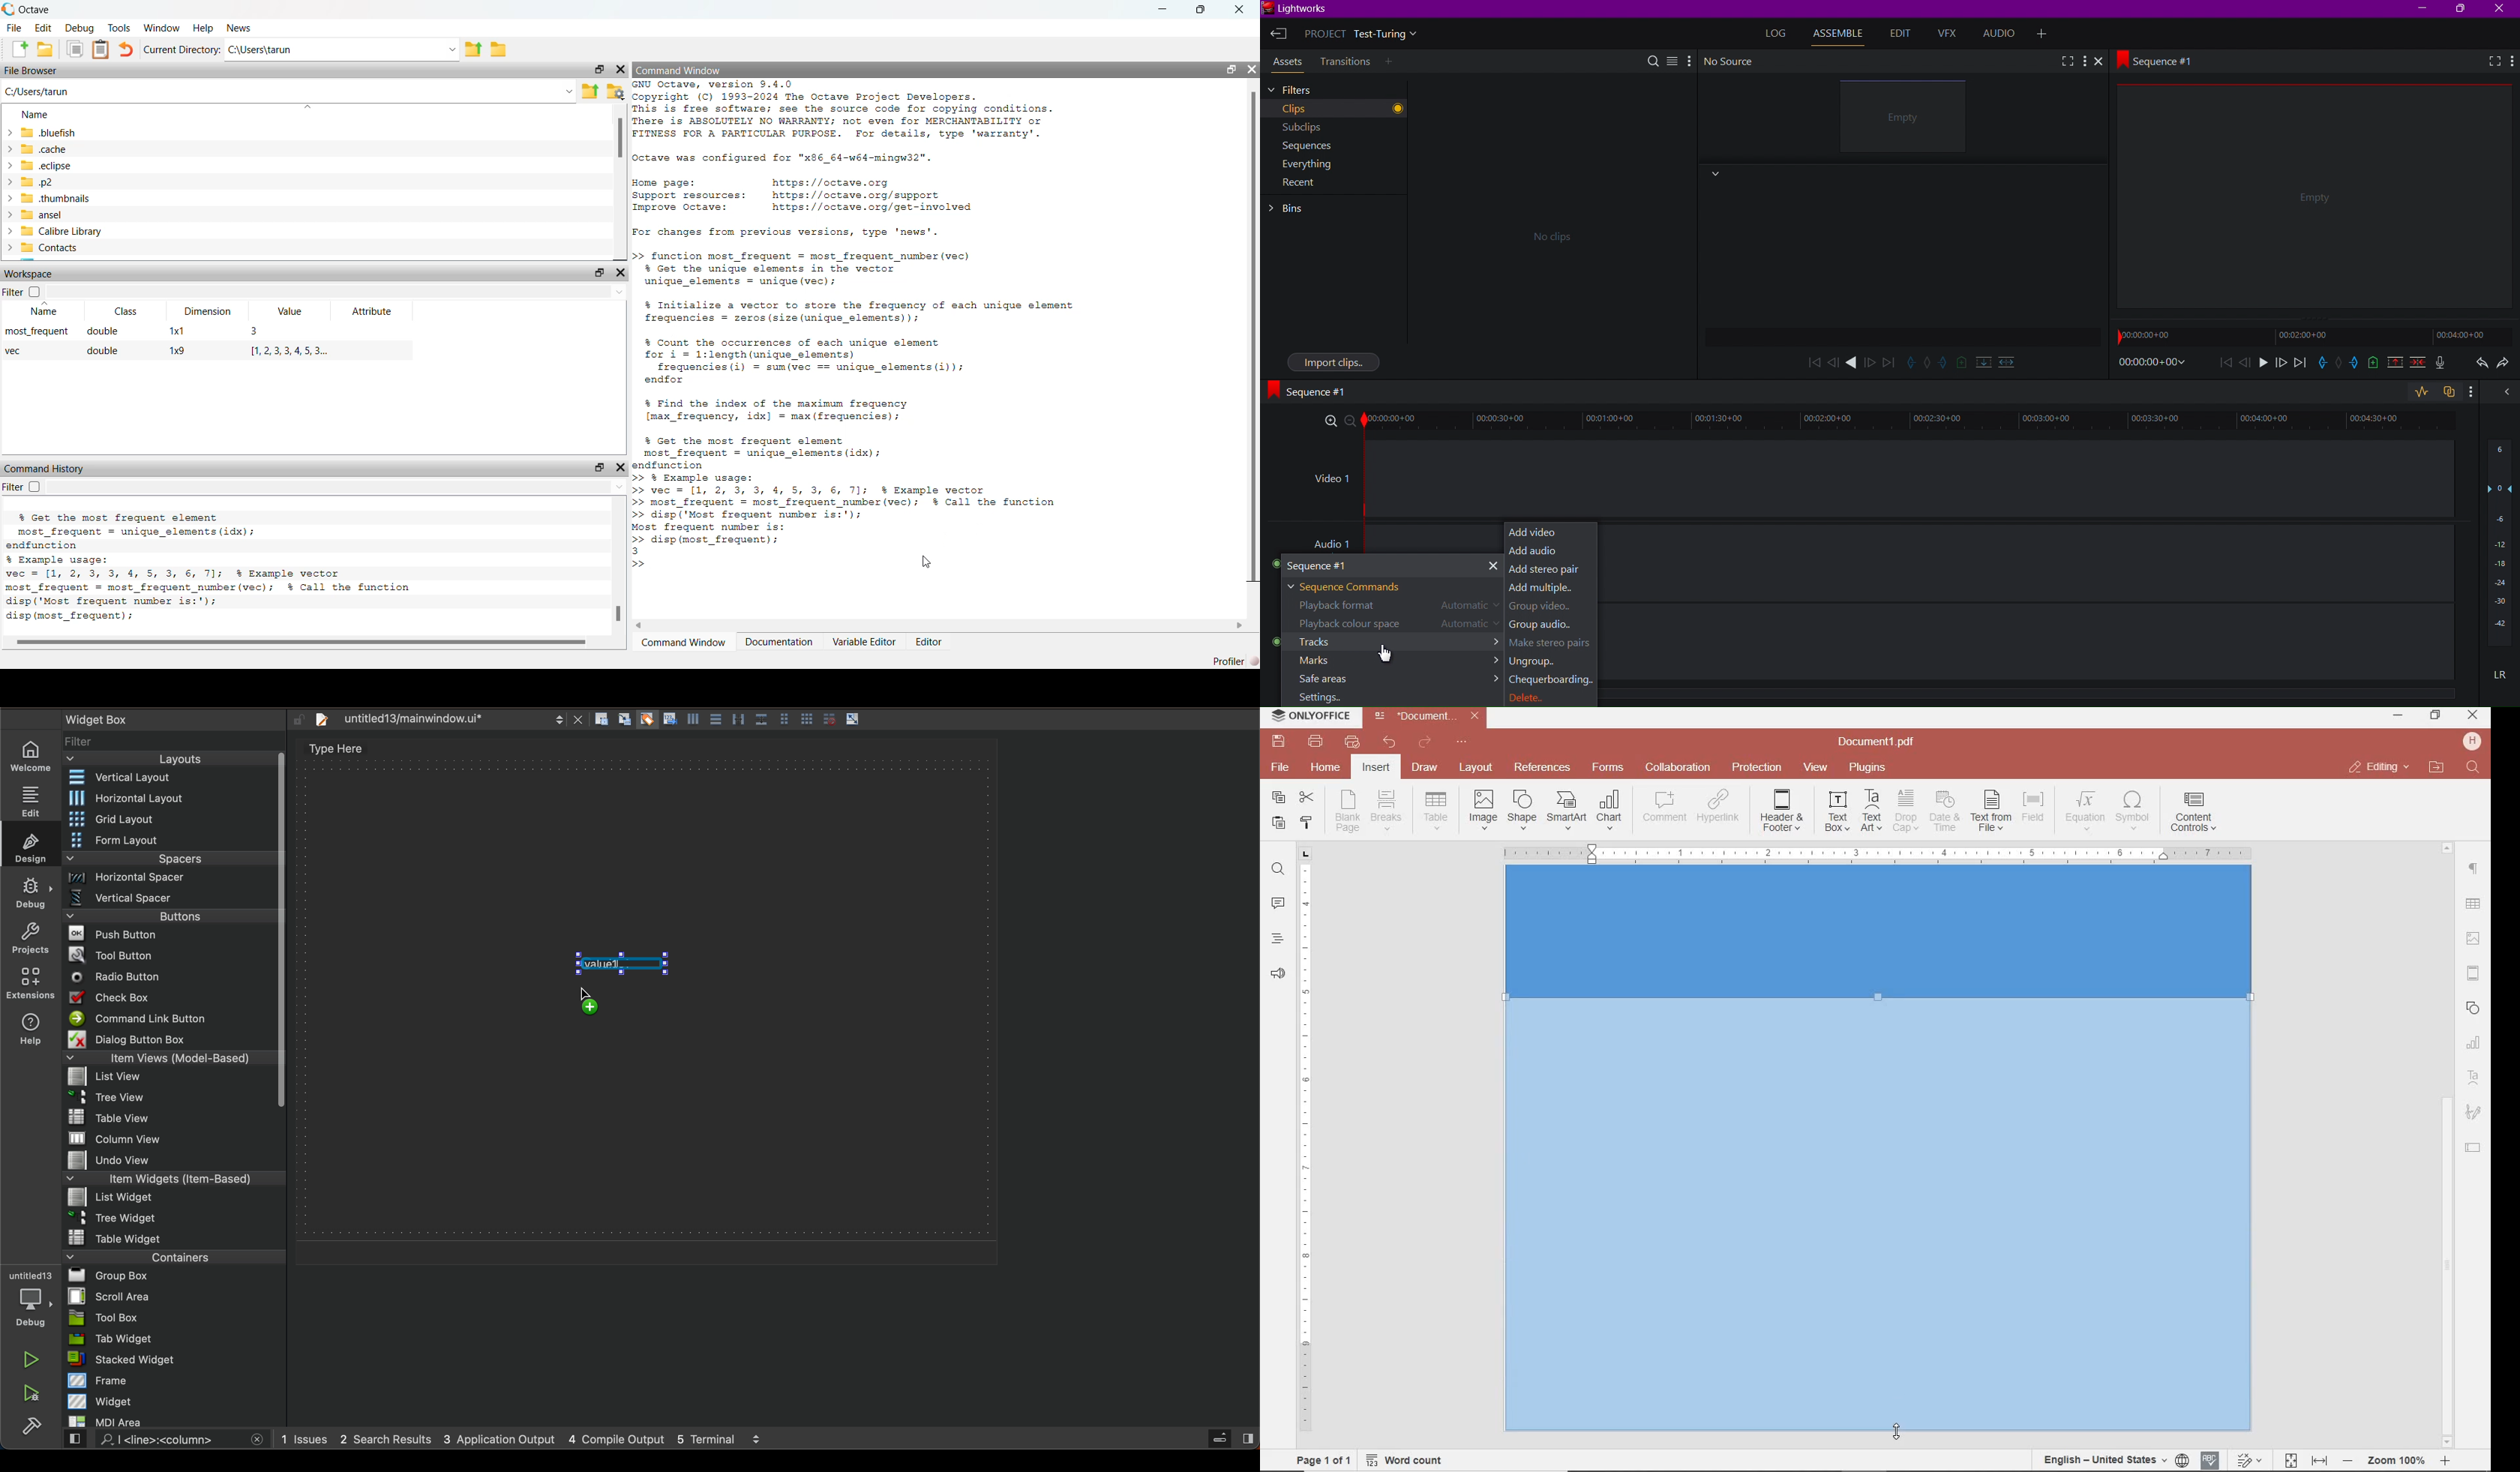  Describe the element at coordinates (1871, 362) in the screenshot. I see `forward` at that location.